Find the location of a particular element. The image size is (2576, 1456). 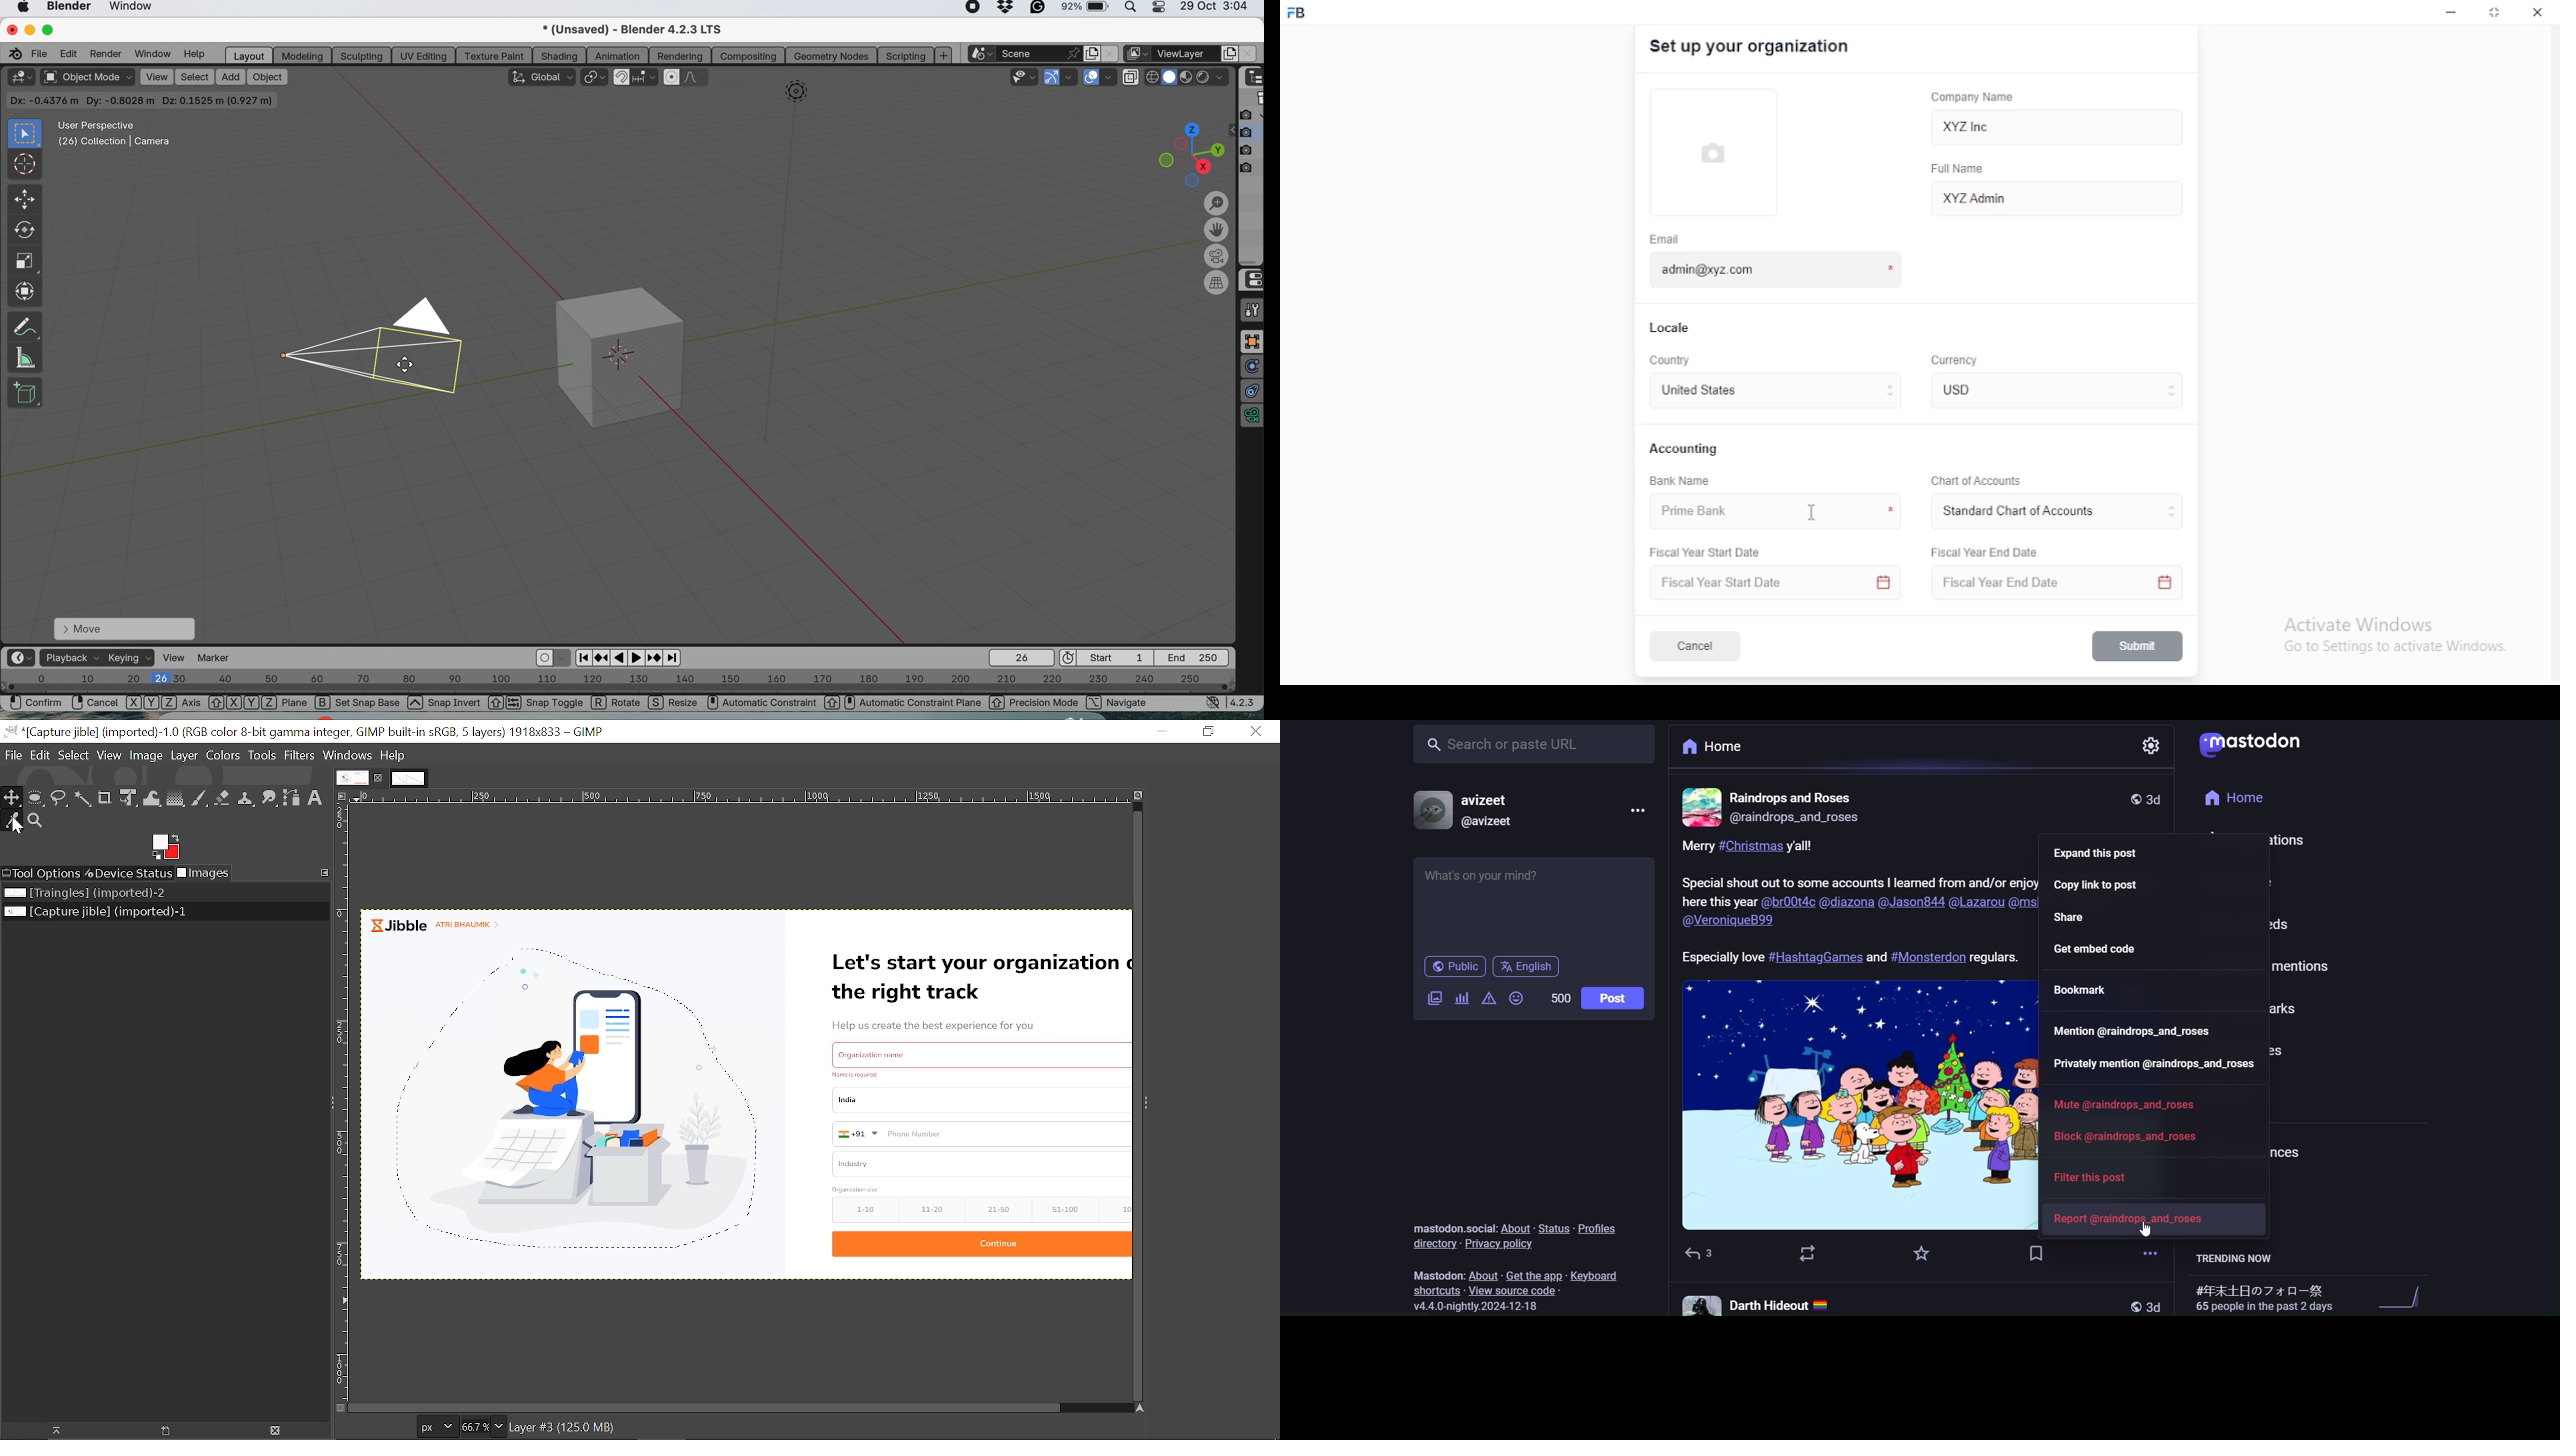

set up your organization is located at coordinates (1751, 47).